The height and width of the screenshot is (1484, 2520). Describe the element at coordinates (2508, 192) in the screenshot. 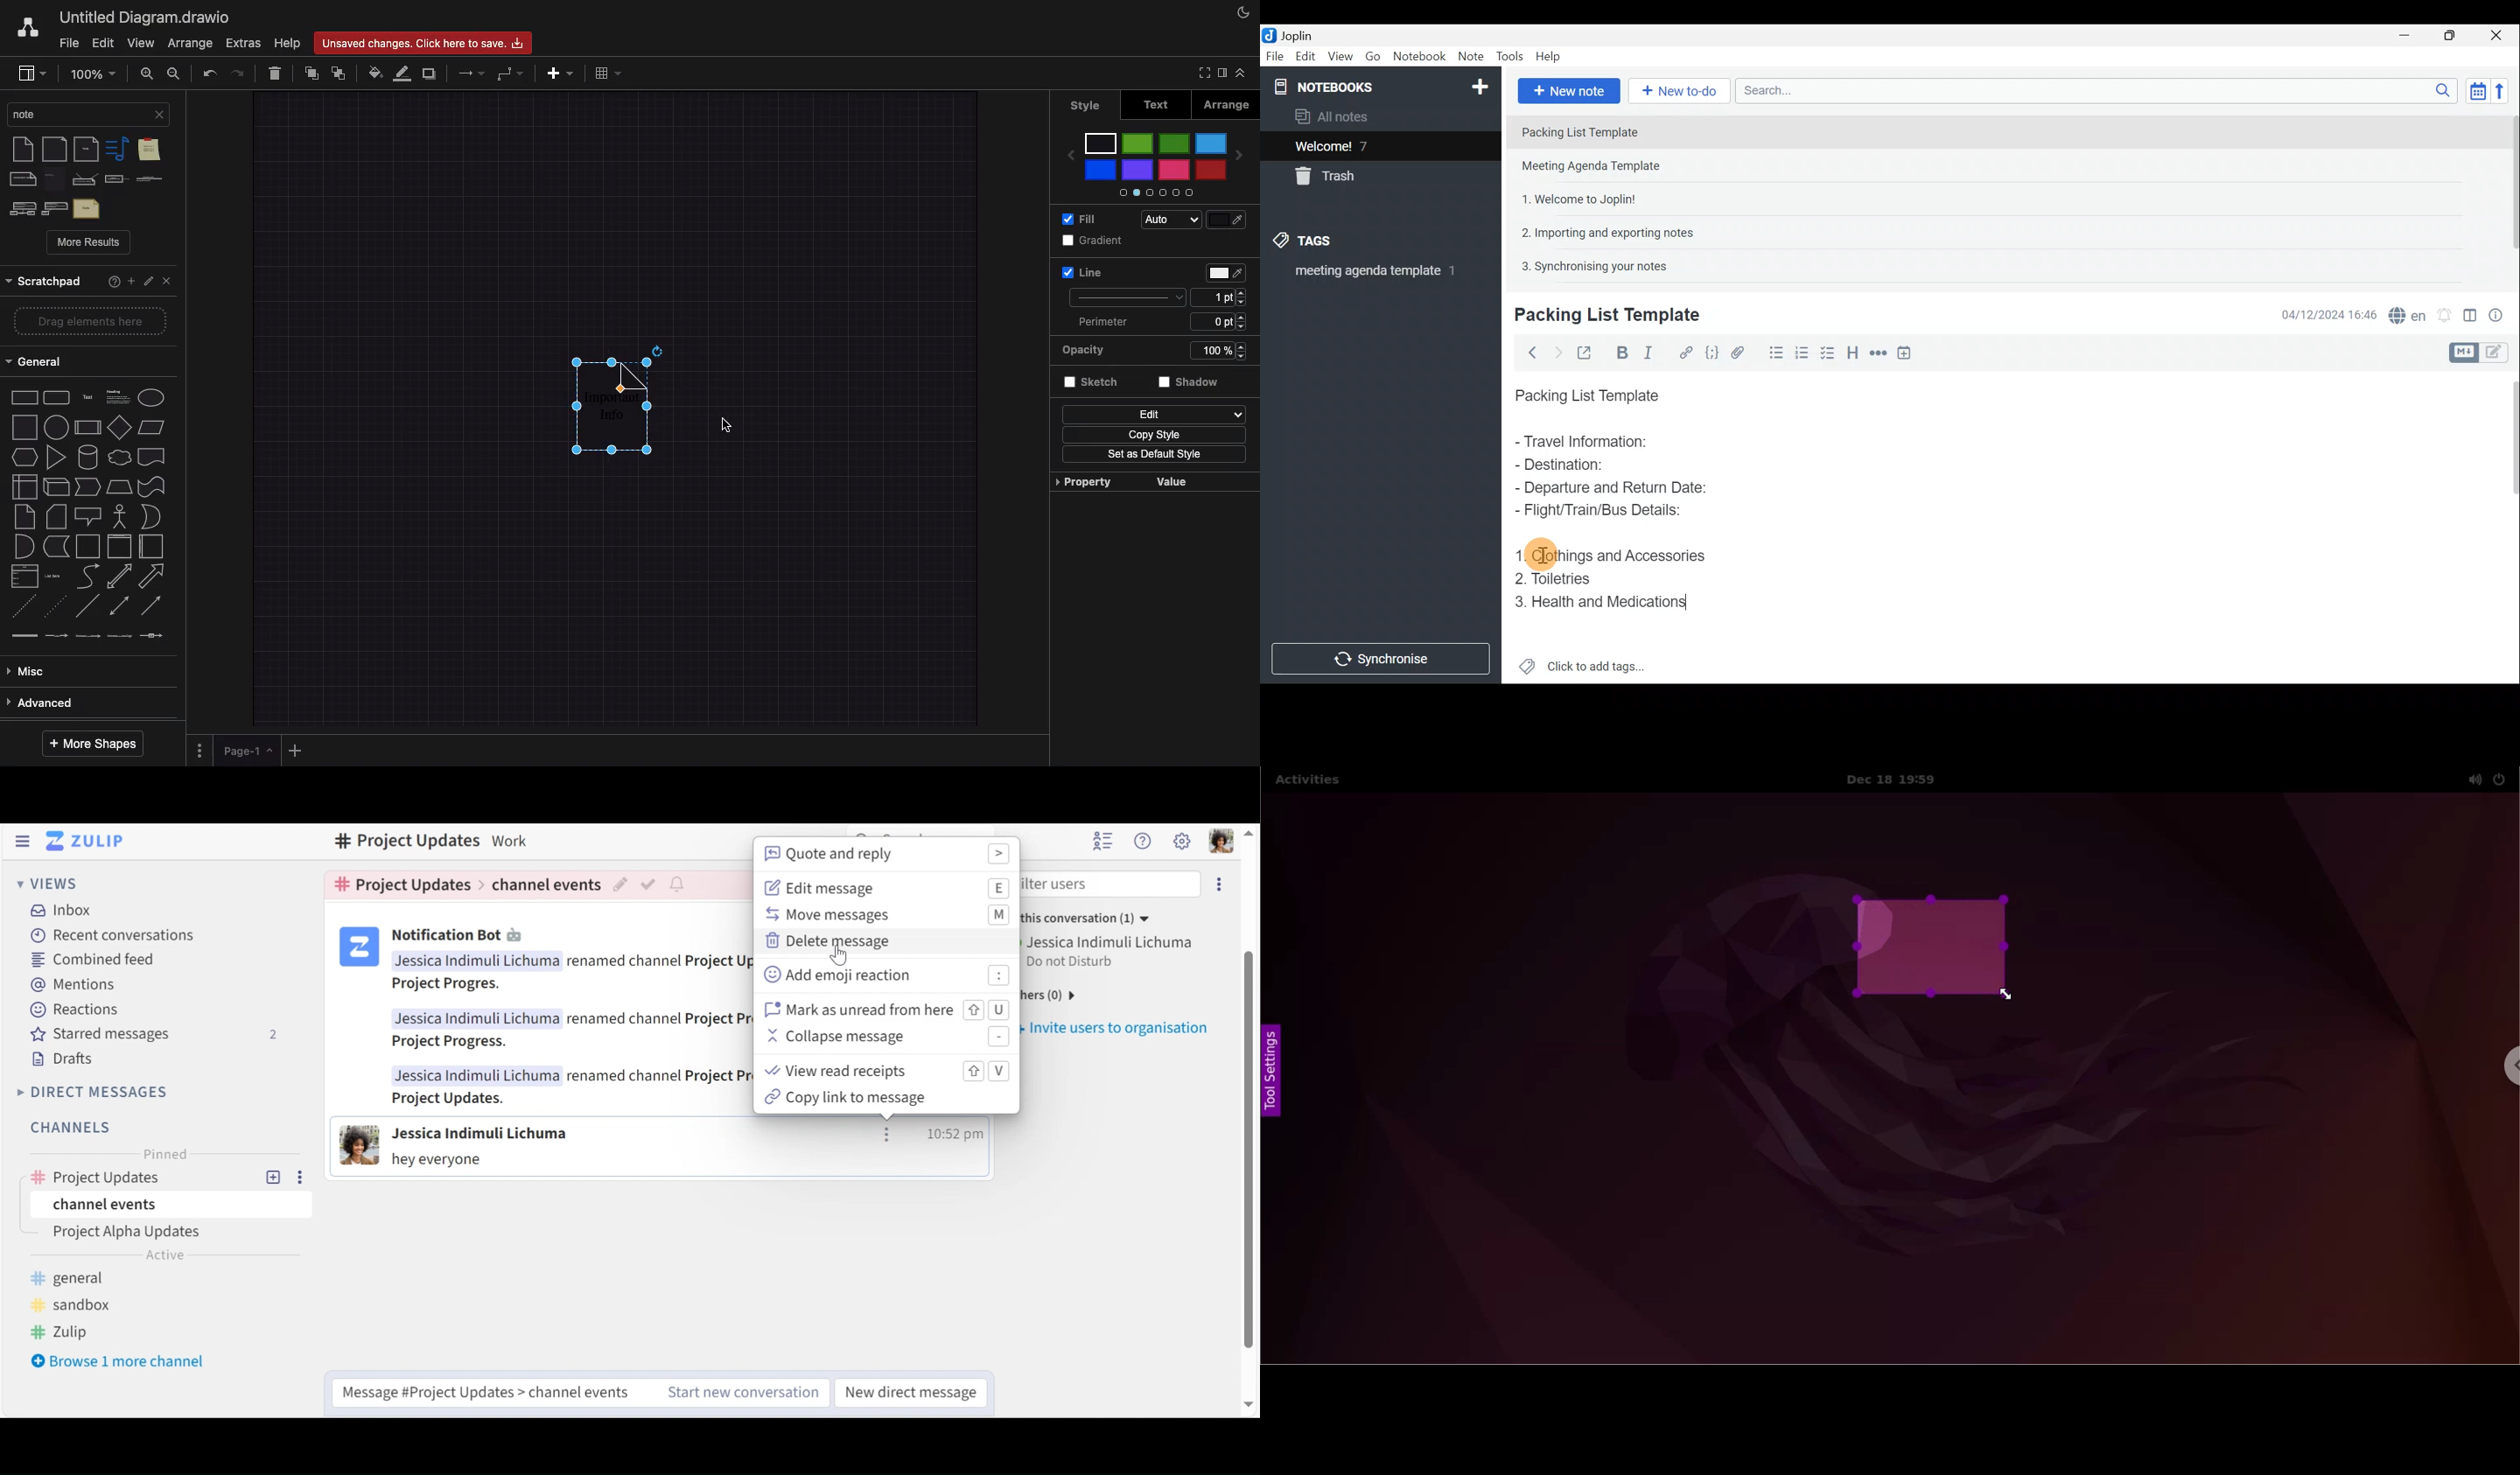

I see `Scroll bar` at that location.